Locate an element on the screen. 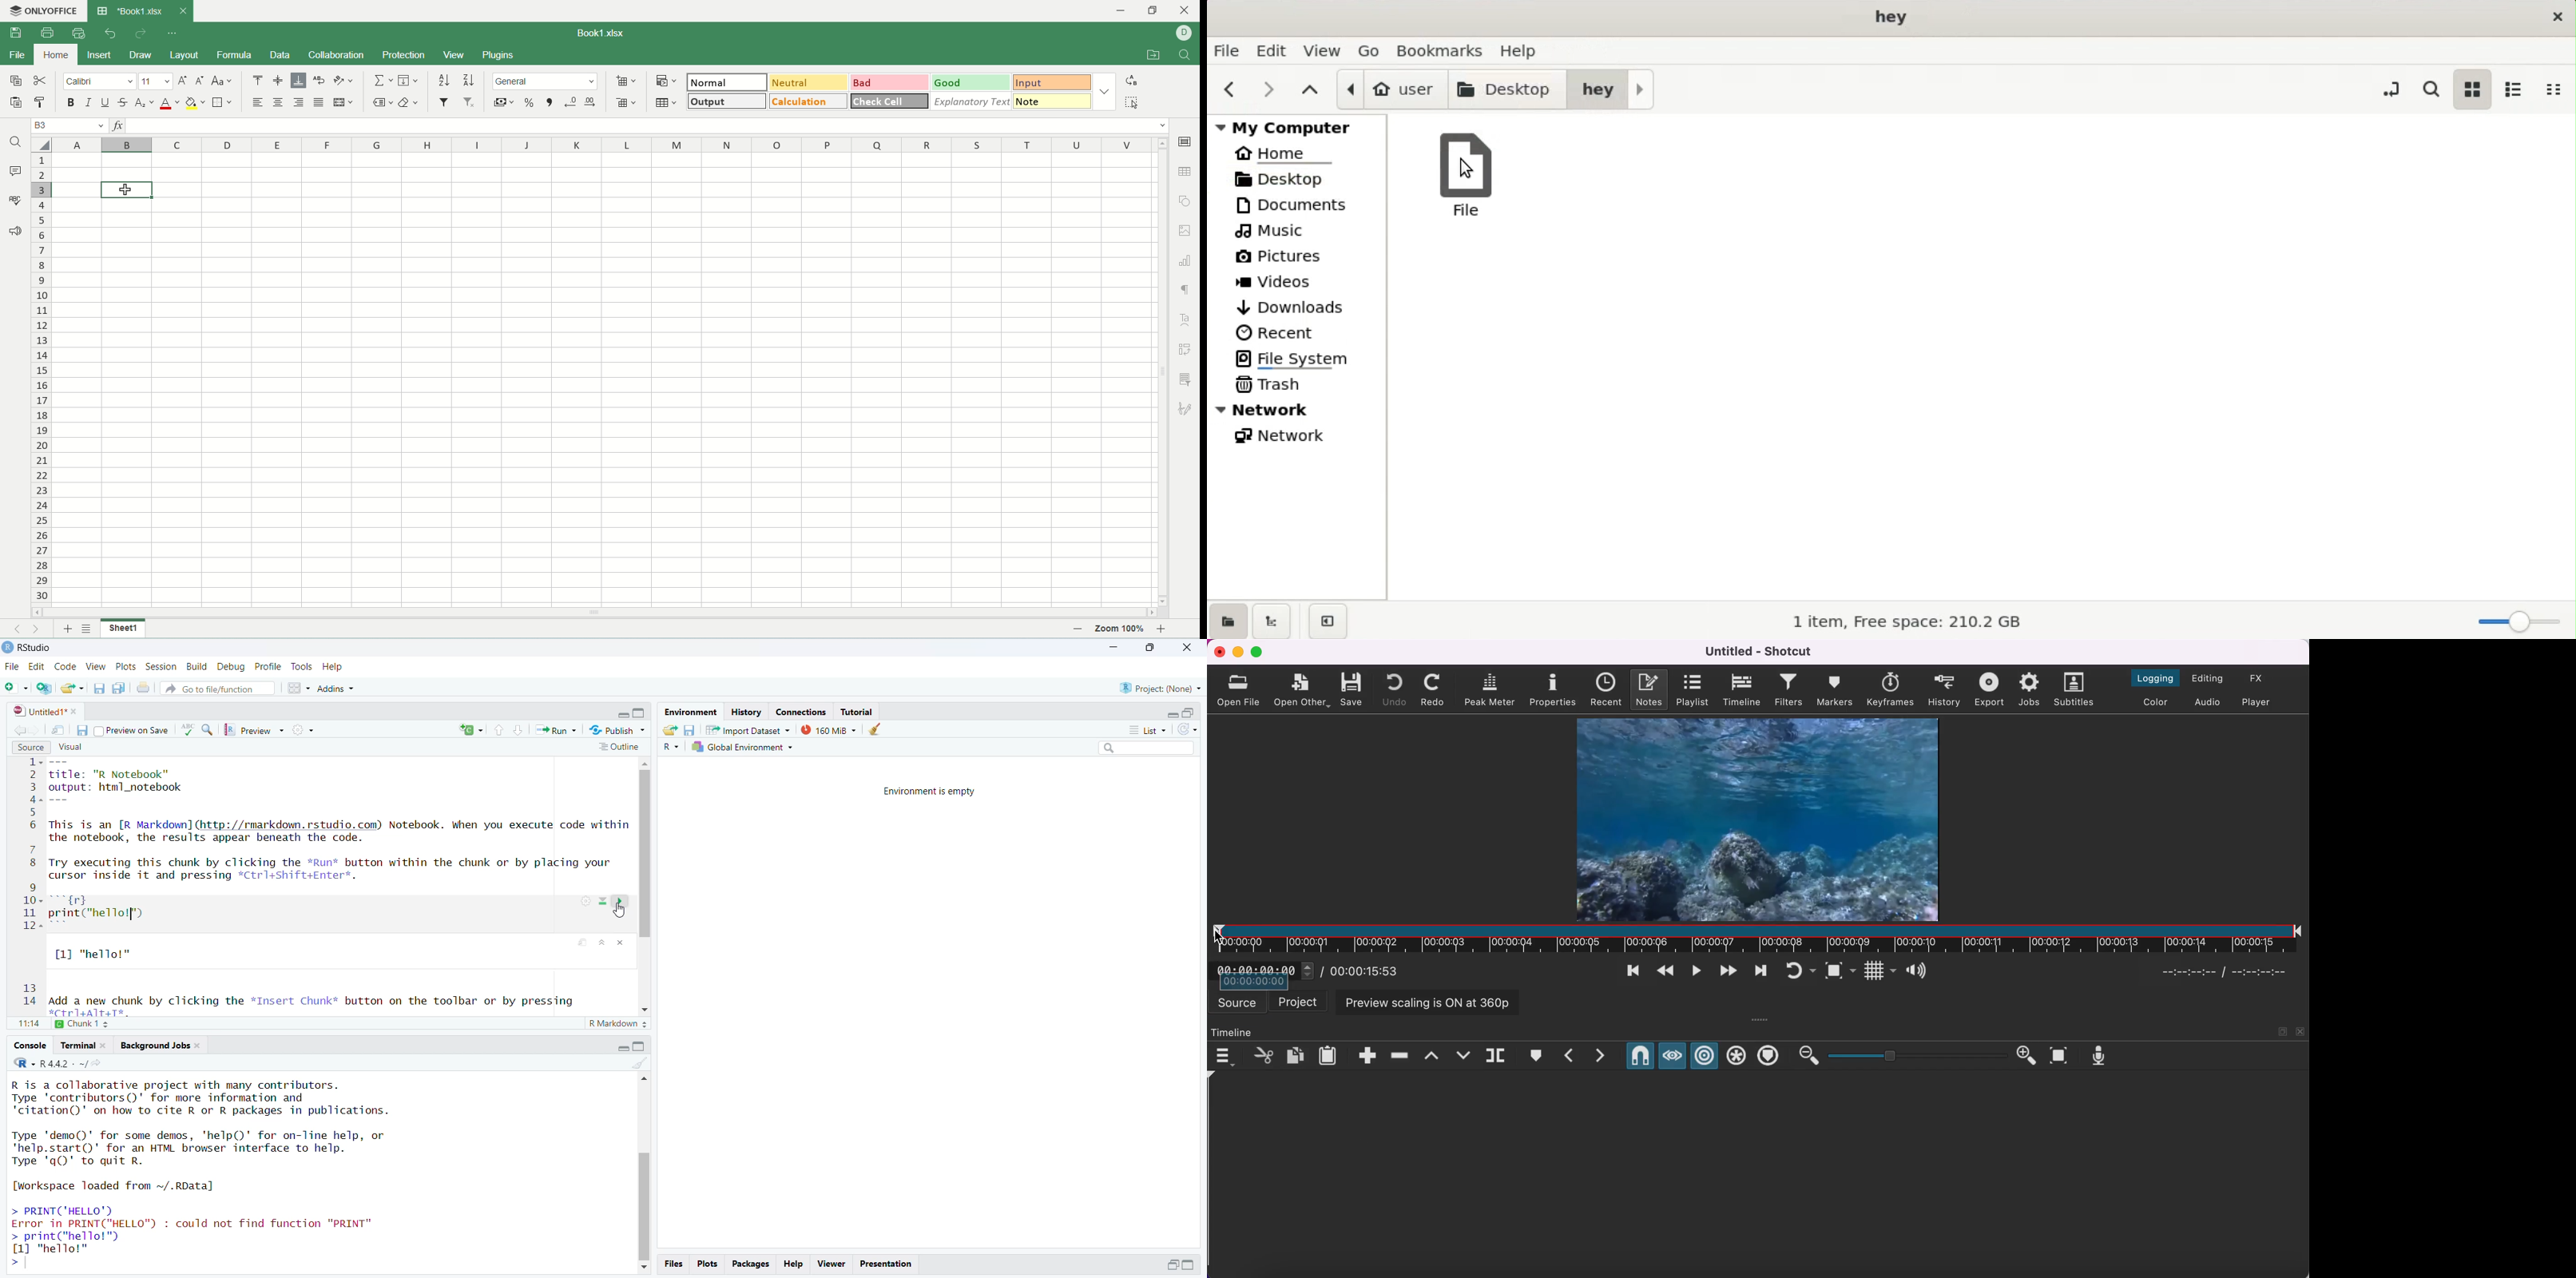 Image resolution: width=2576 pixels, height=1288 pixels. expand is located at coordinates (1191, 1265).